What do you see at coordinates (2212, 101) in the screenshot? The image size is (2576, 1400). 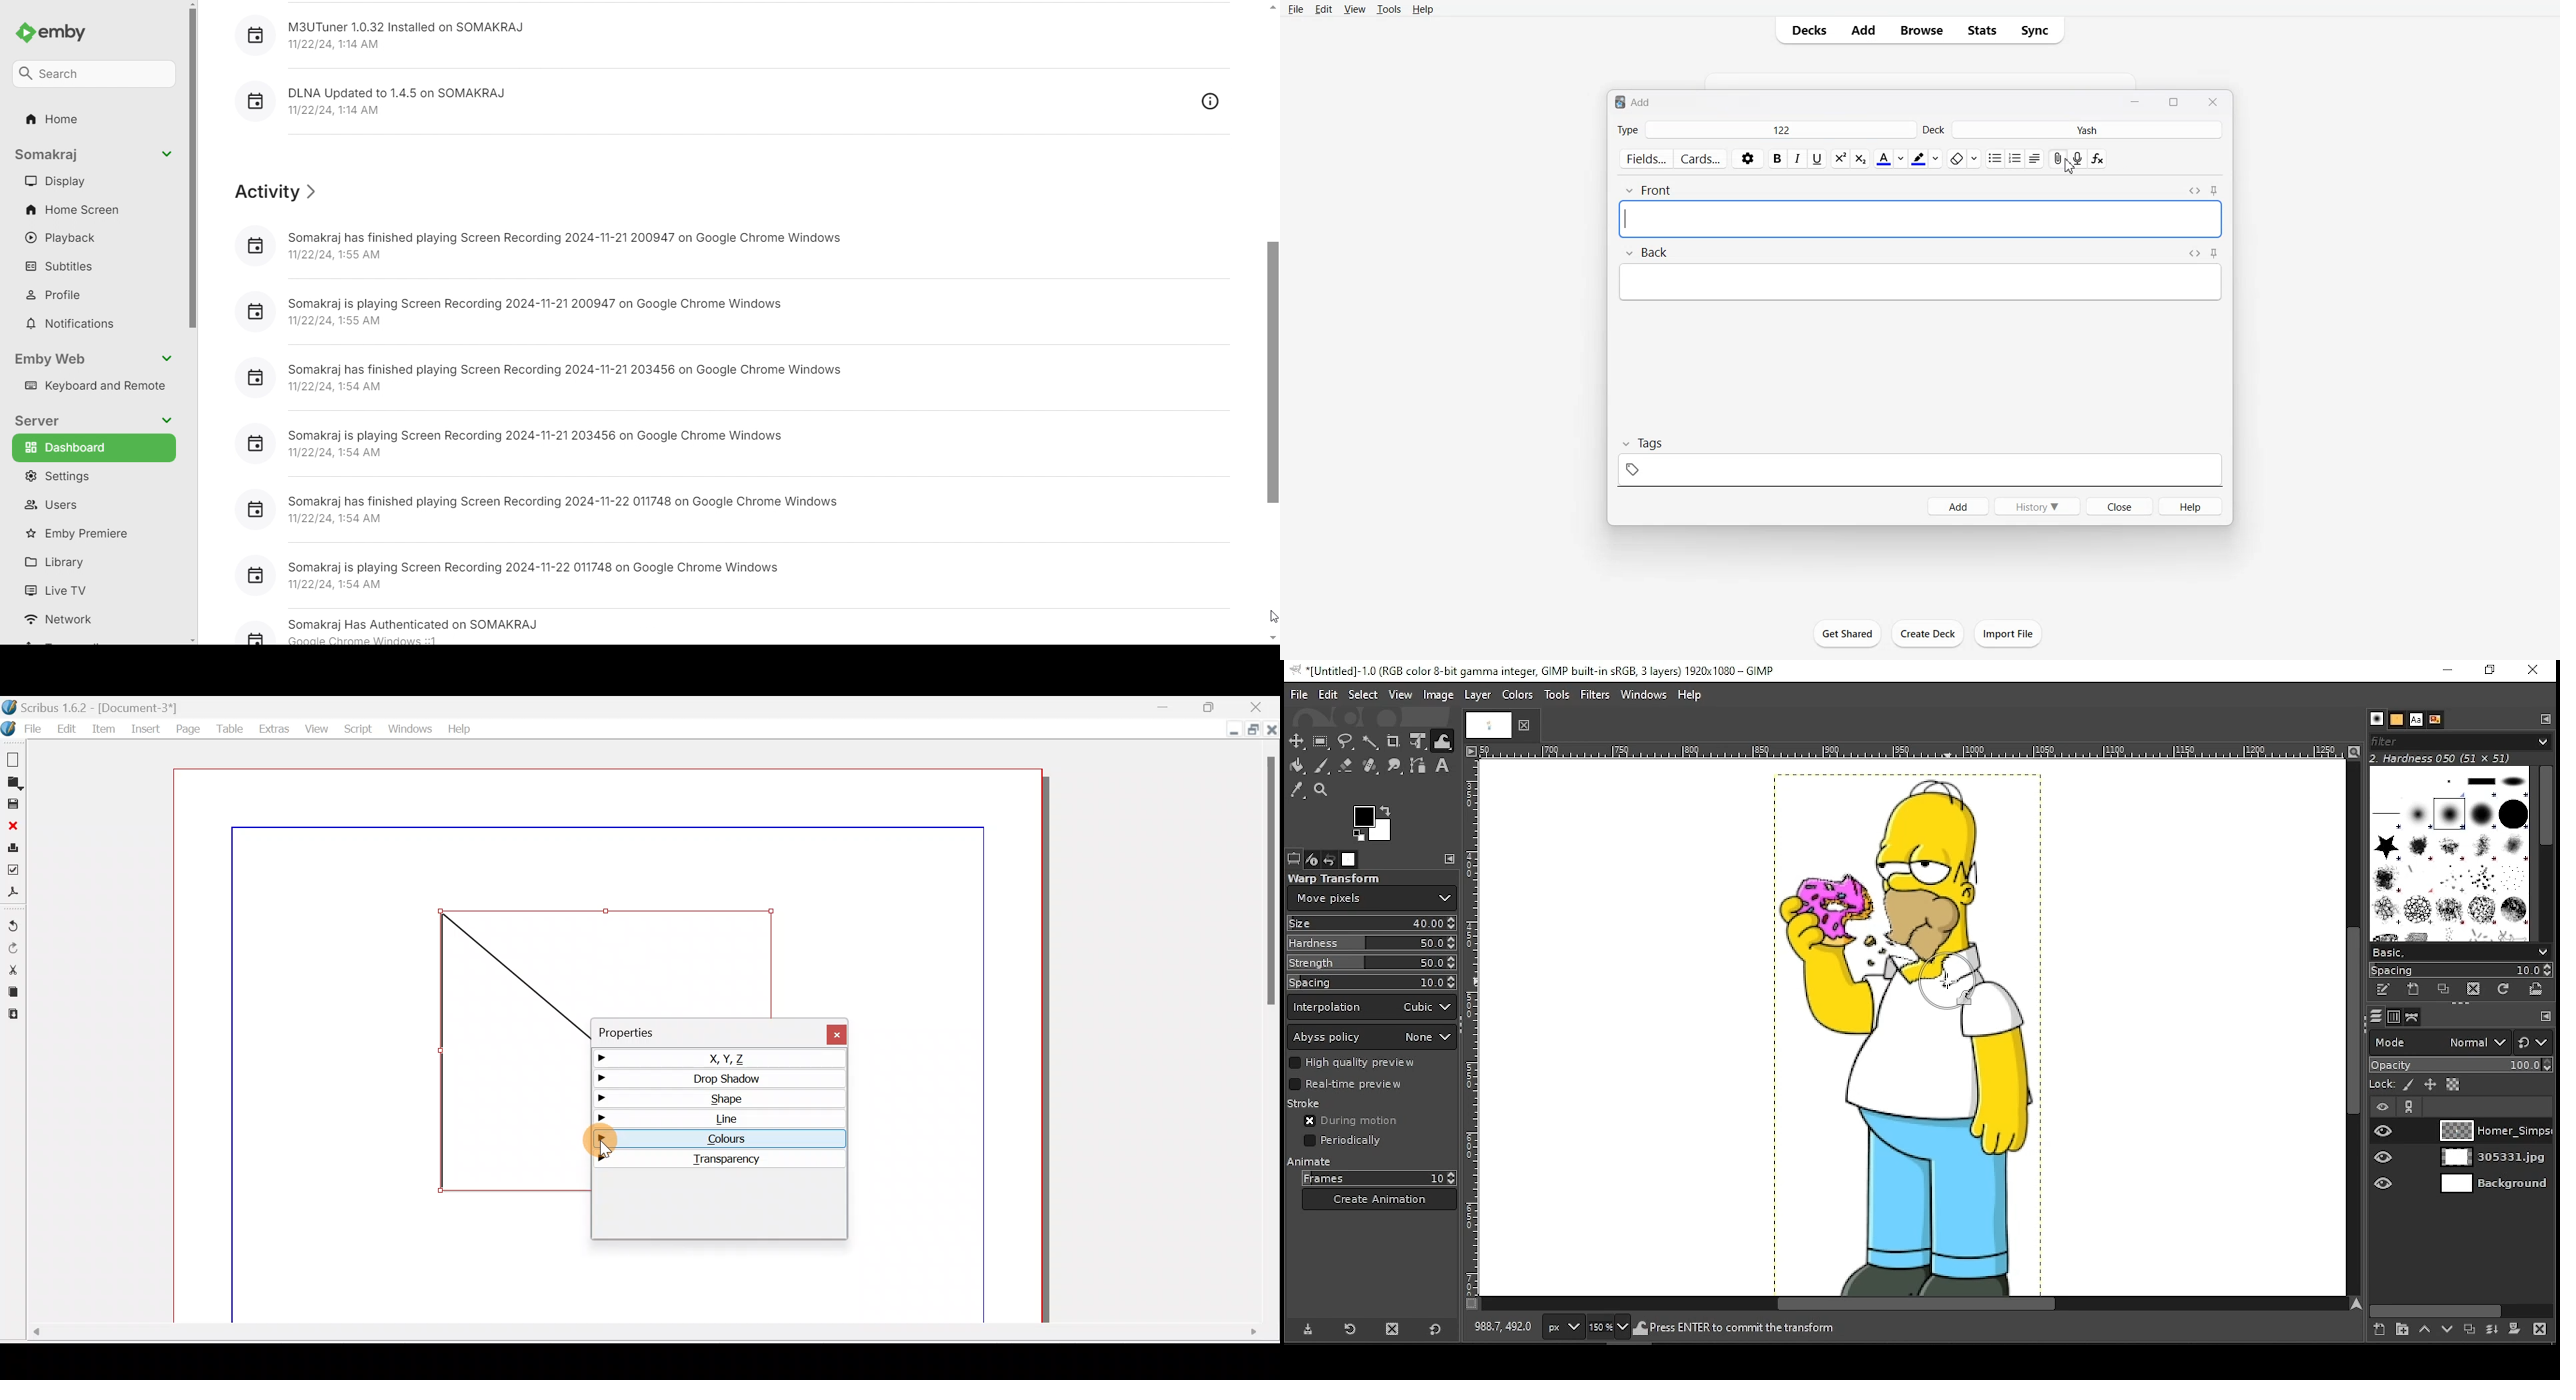 I see `Close` at bounding box center [2212, 101].